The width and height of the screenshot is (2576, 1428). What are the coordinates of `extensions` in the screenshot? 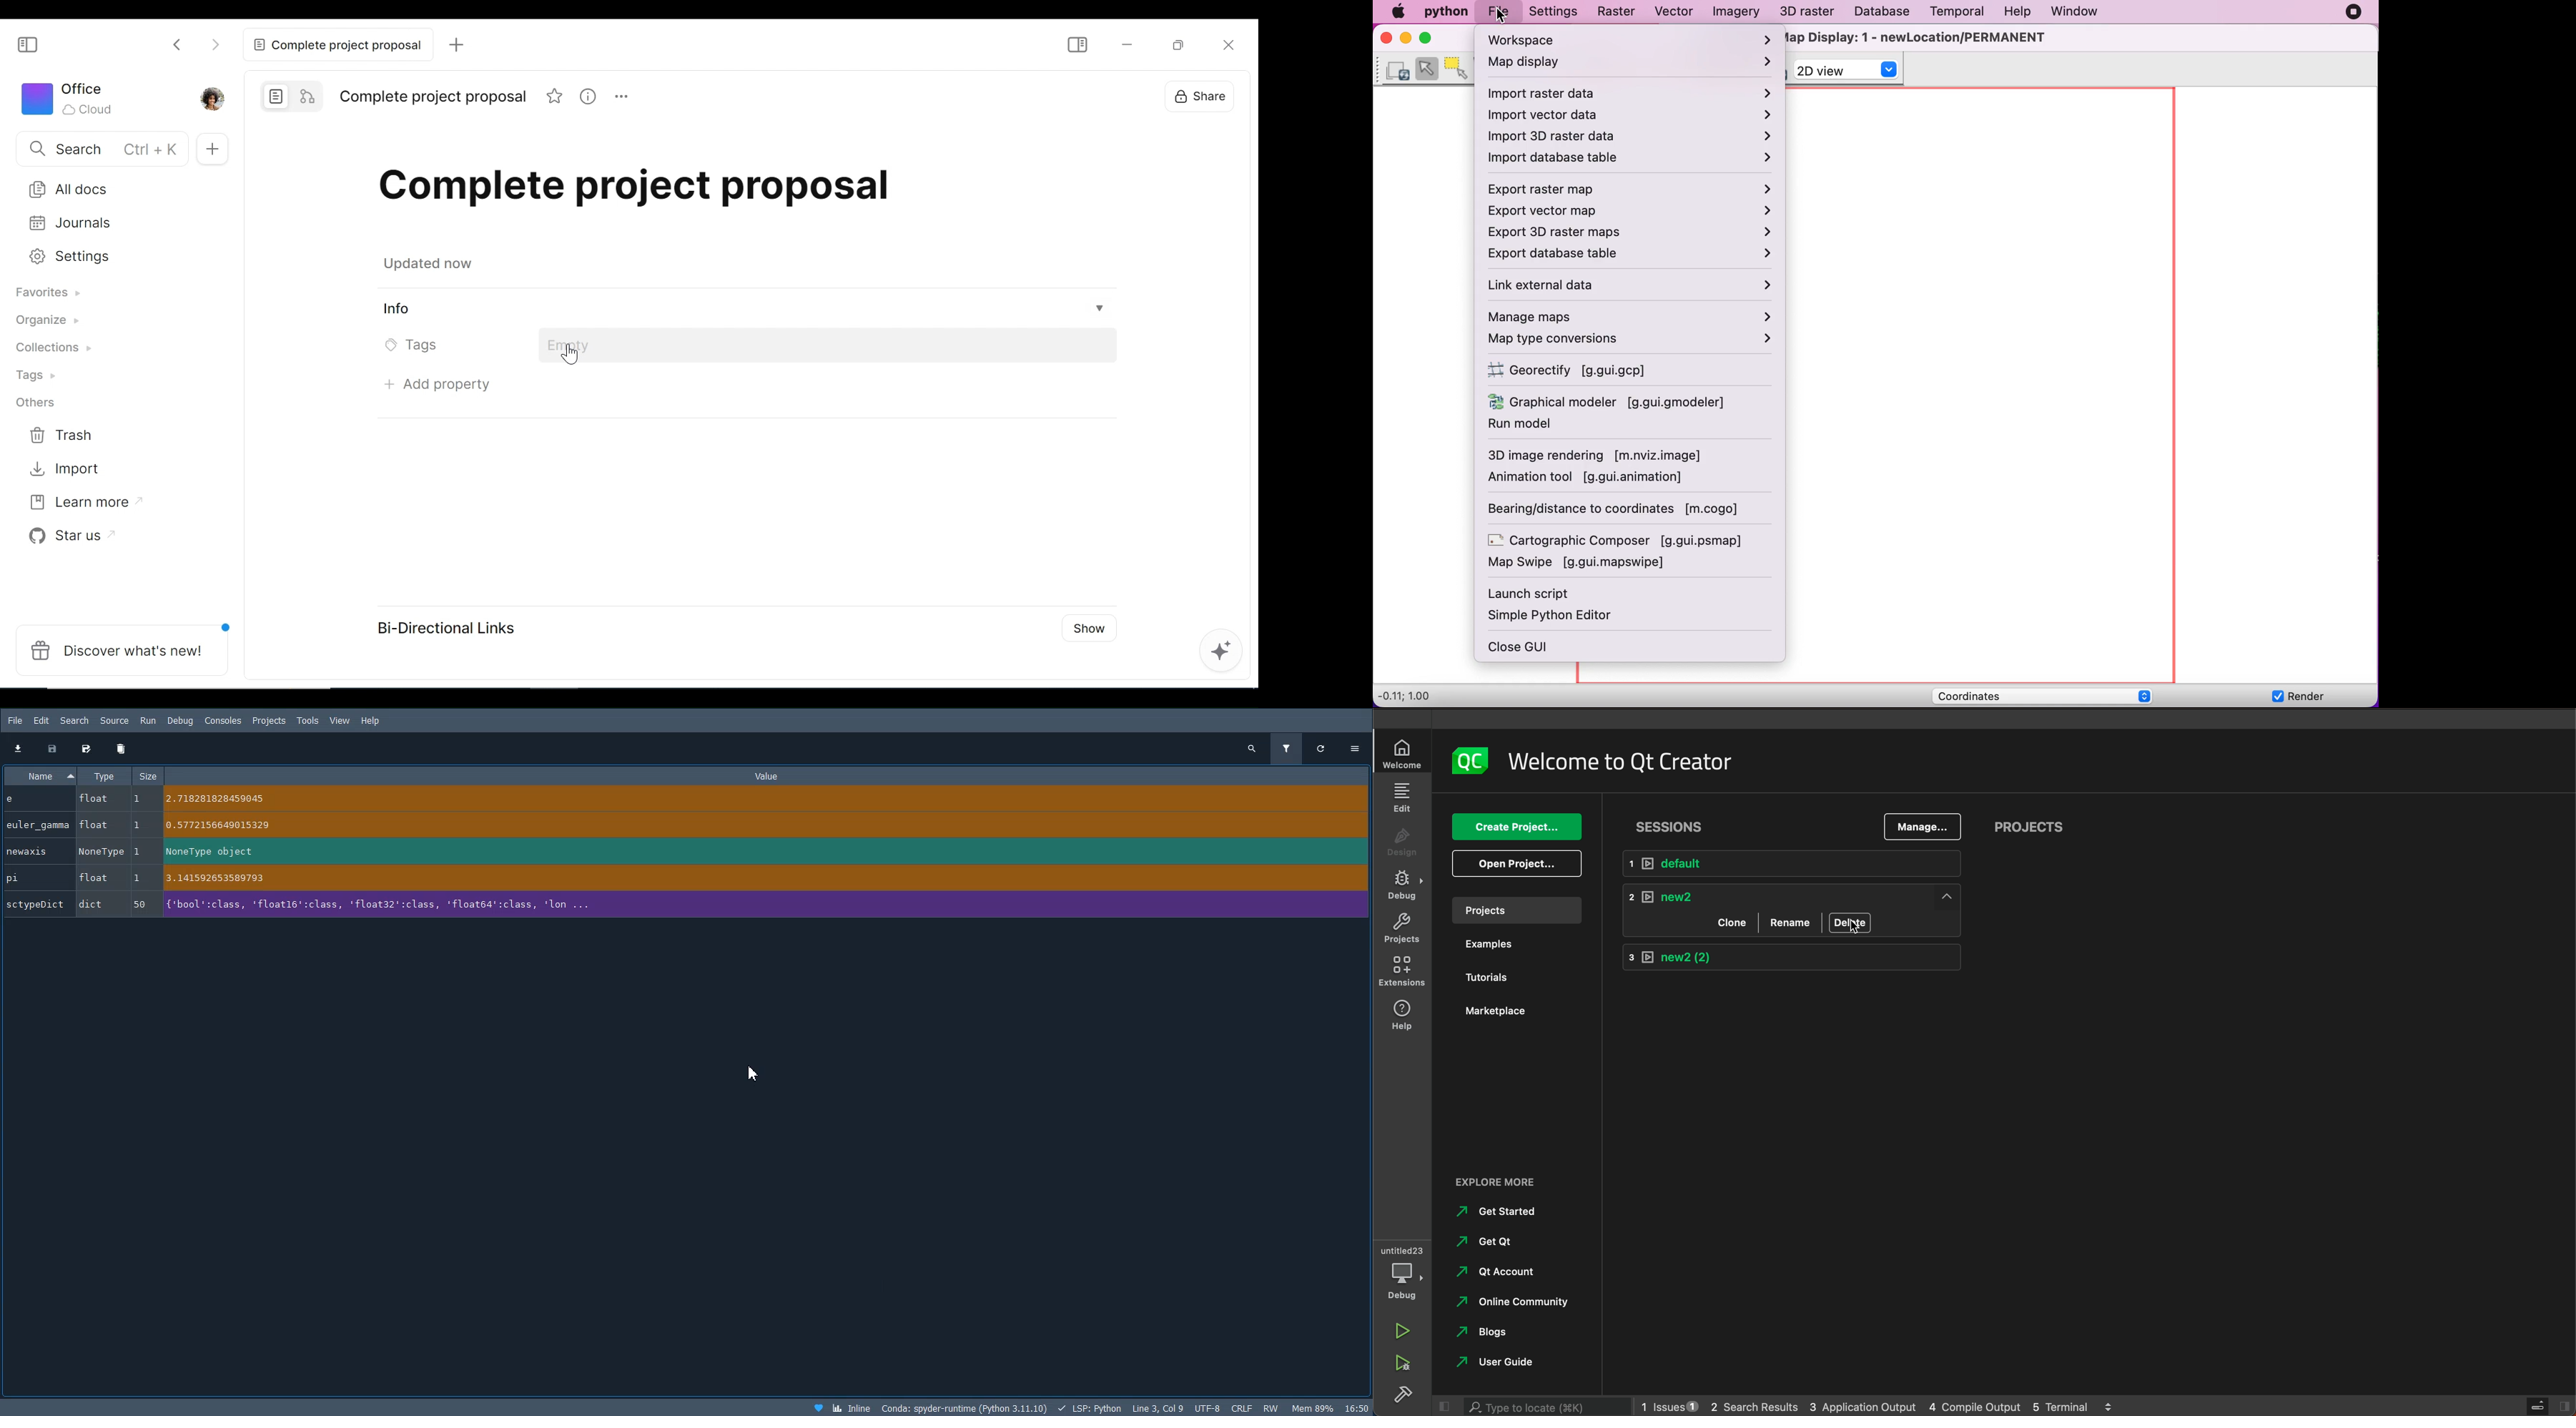 It's located at (1402, 971).